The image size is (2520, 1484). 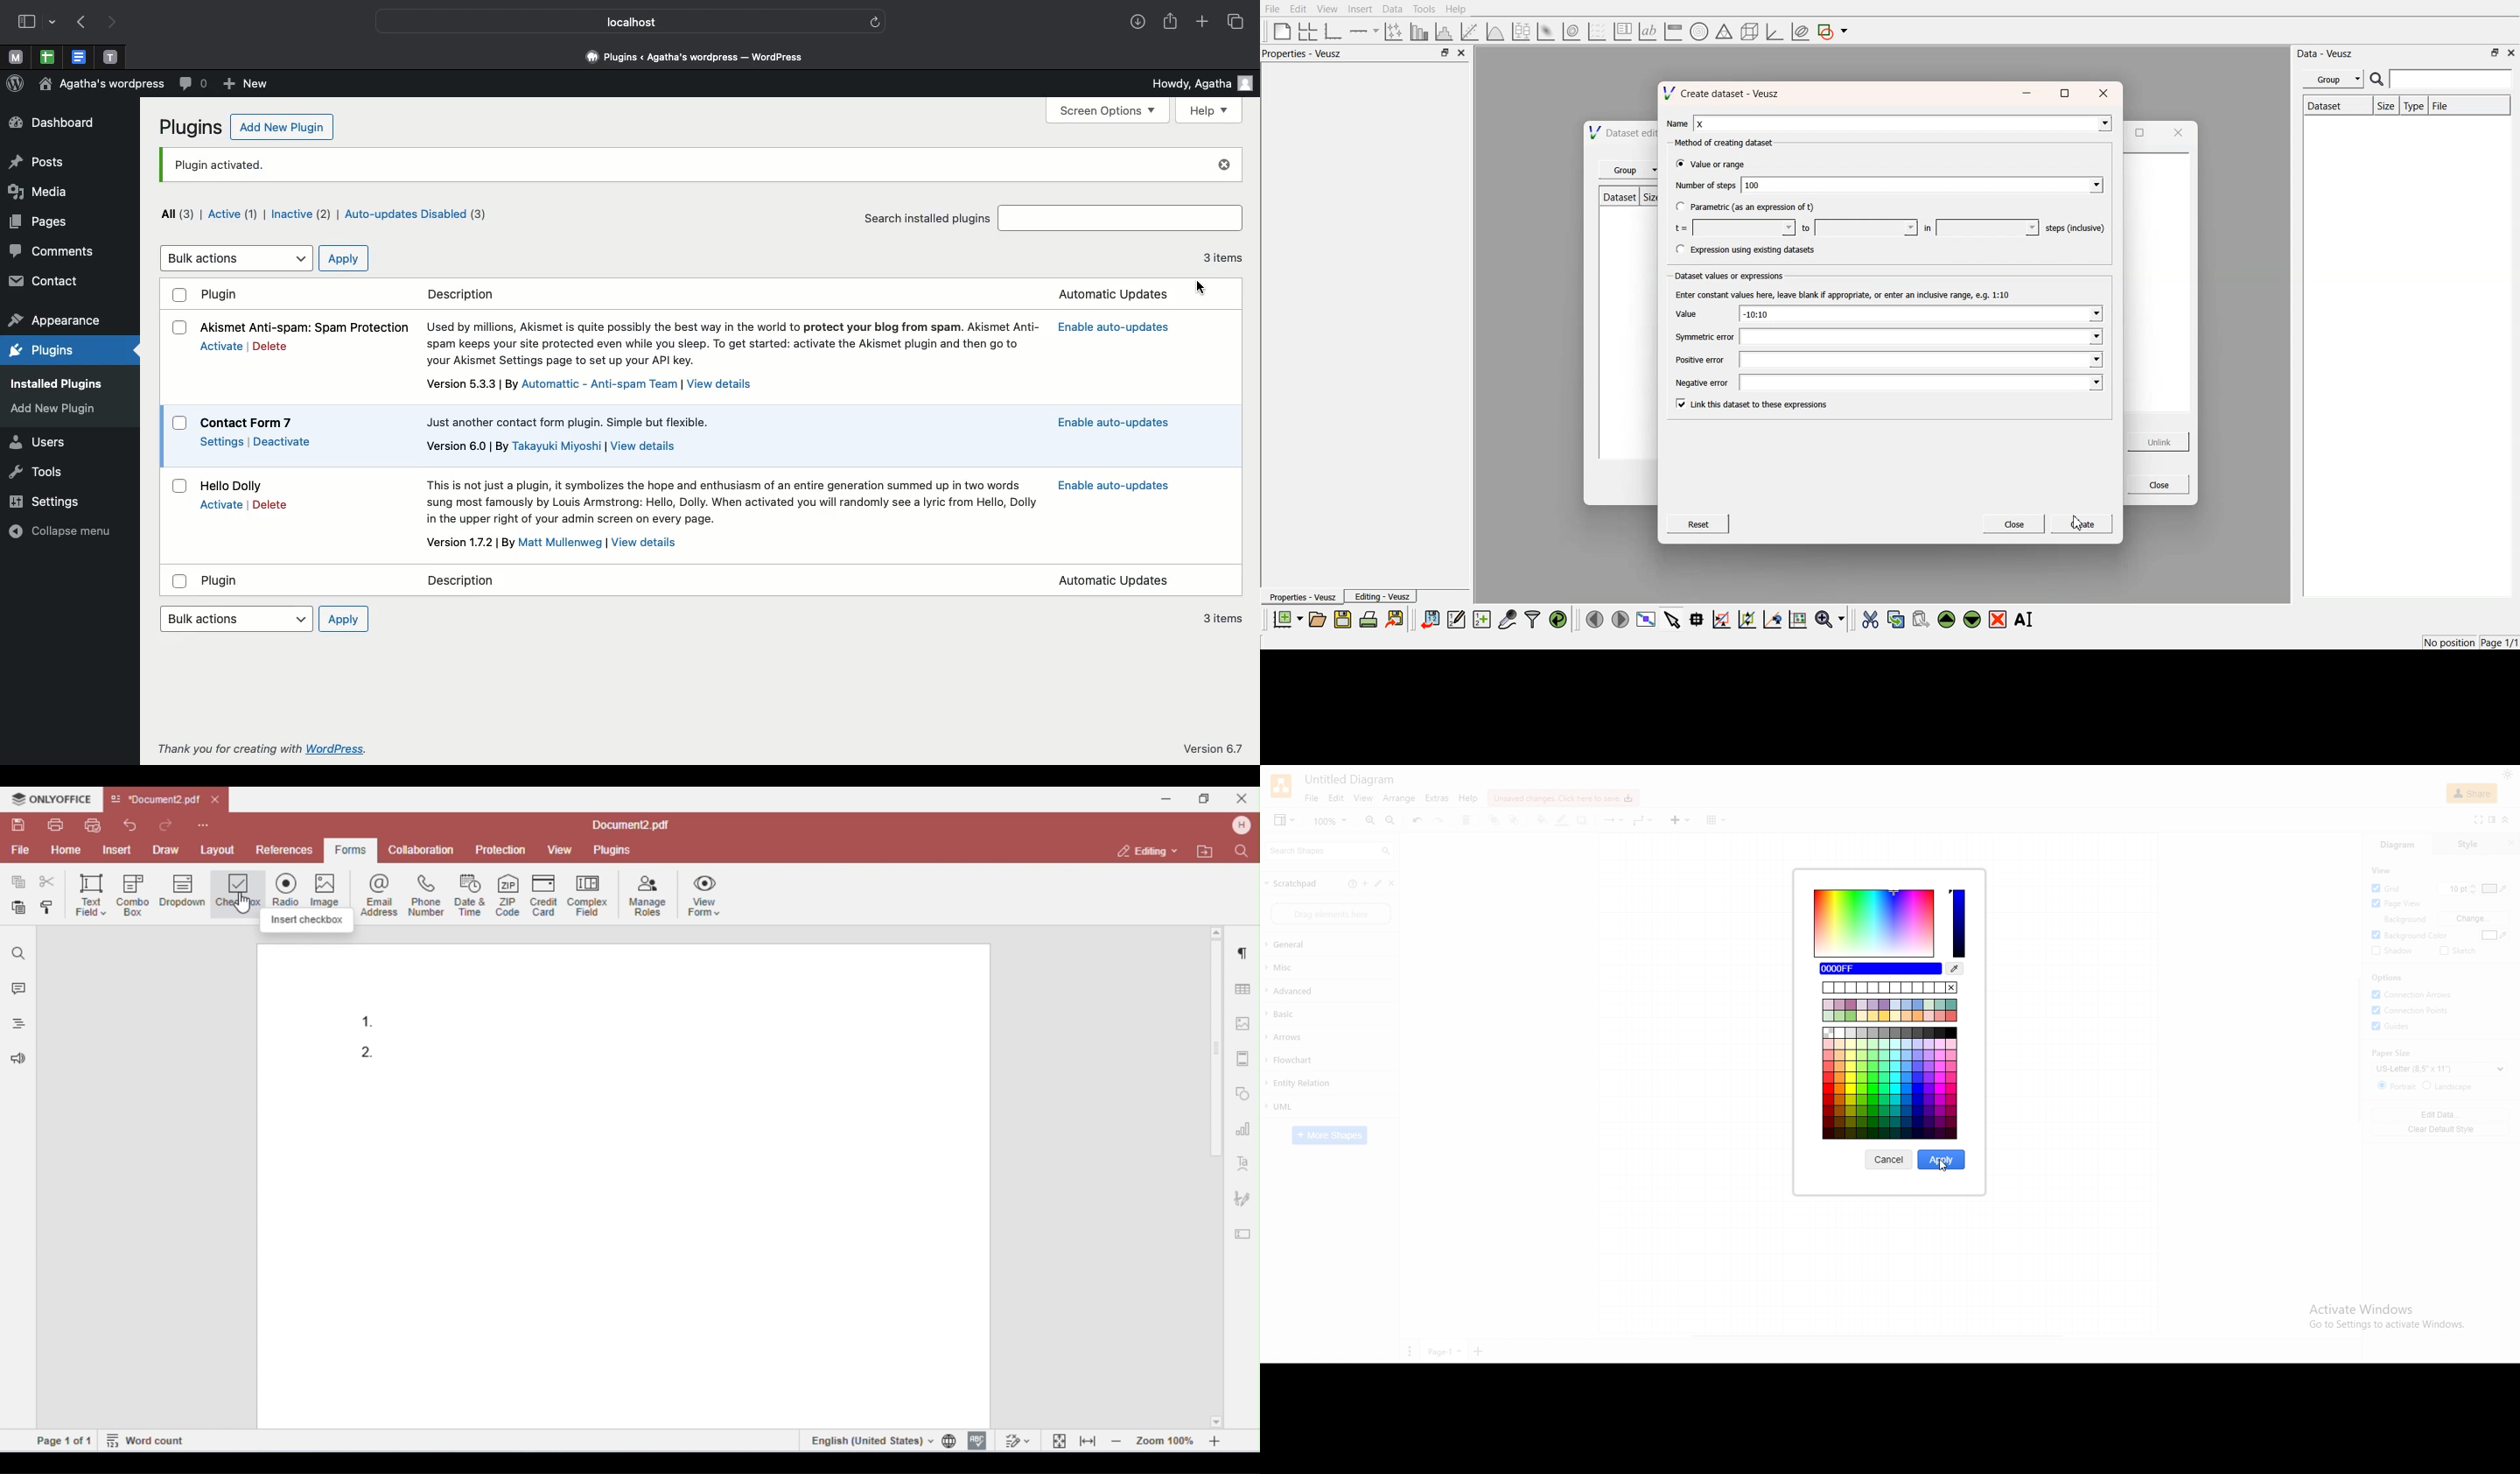 What do you see at coordinates (221, 347) in the screenshot?
I see `Activate` at bounding box center [221, 347].